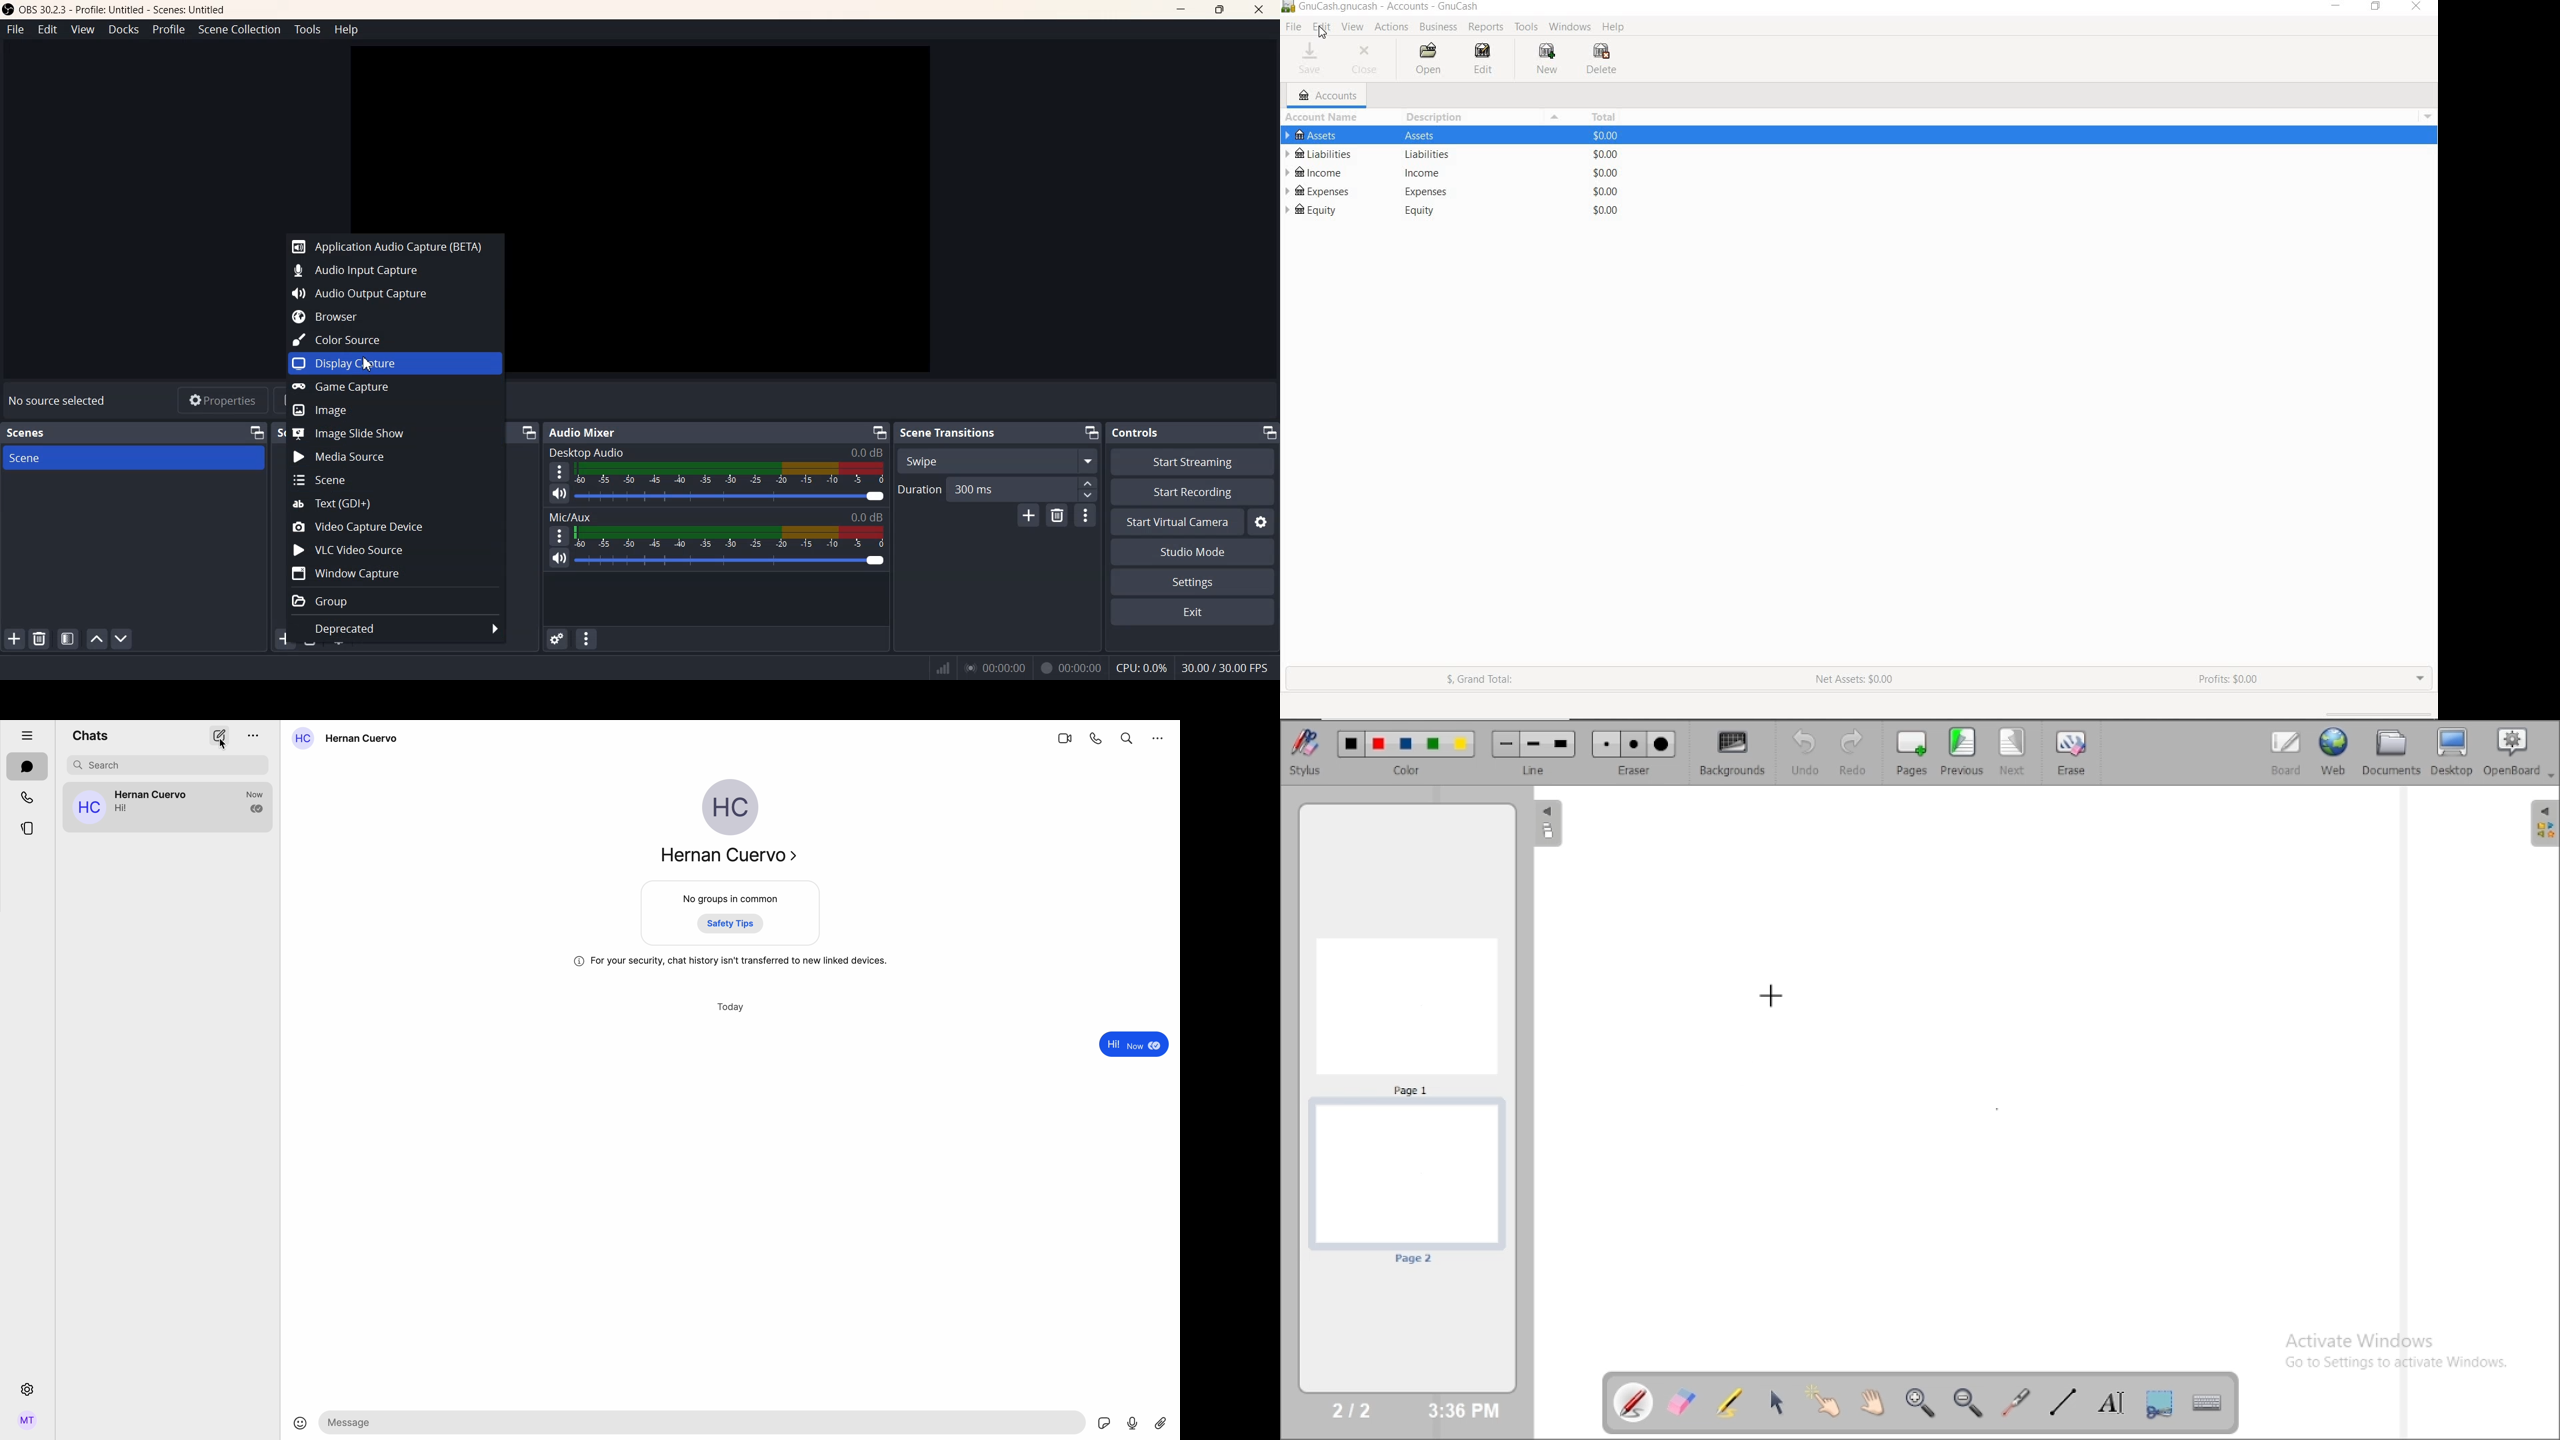 Image resolution: width=2576 pixels, height=1456 pixels. Describe the element at coordinates (97, 639) in the screenshot. I see `Move scene Up` at that location.